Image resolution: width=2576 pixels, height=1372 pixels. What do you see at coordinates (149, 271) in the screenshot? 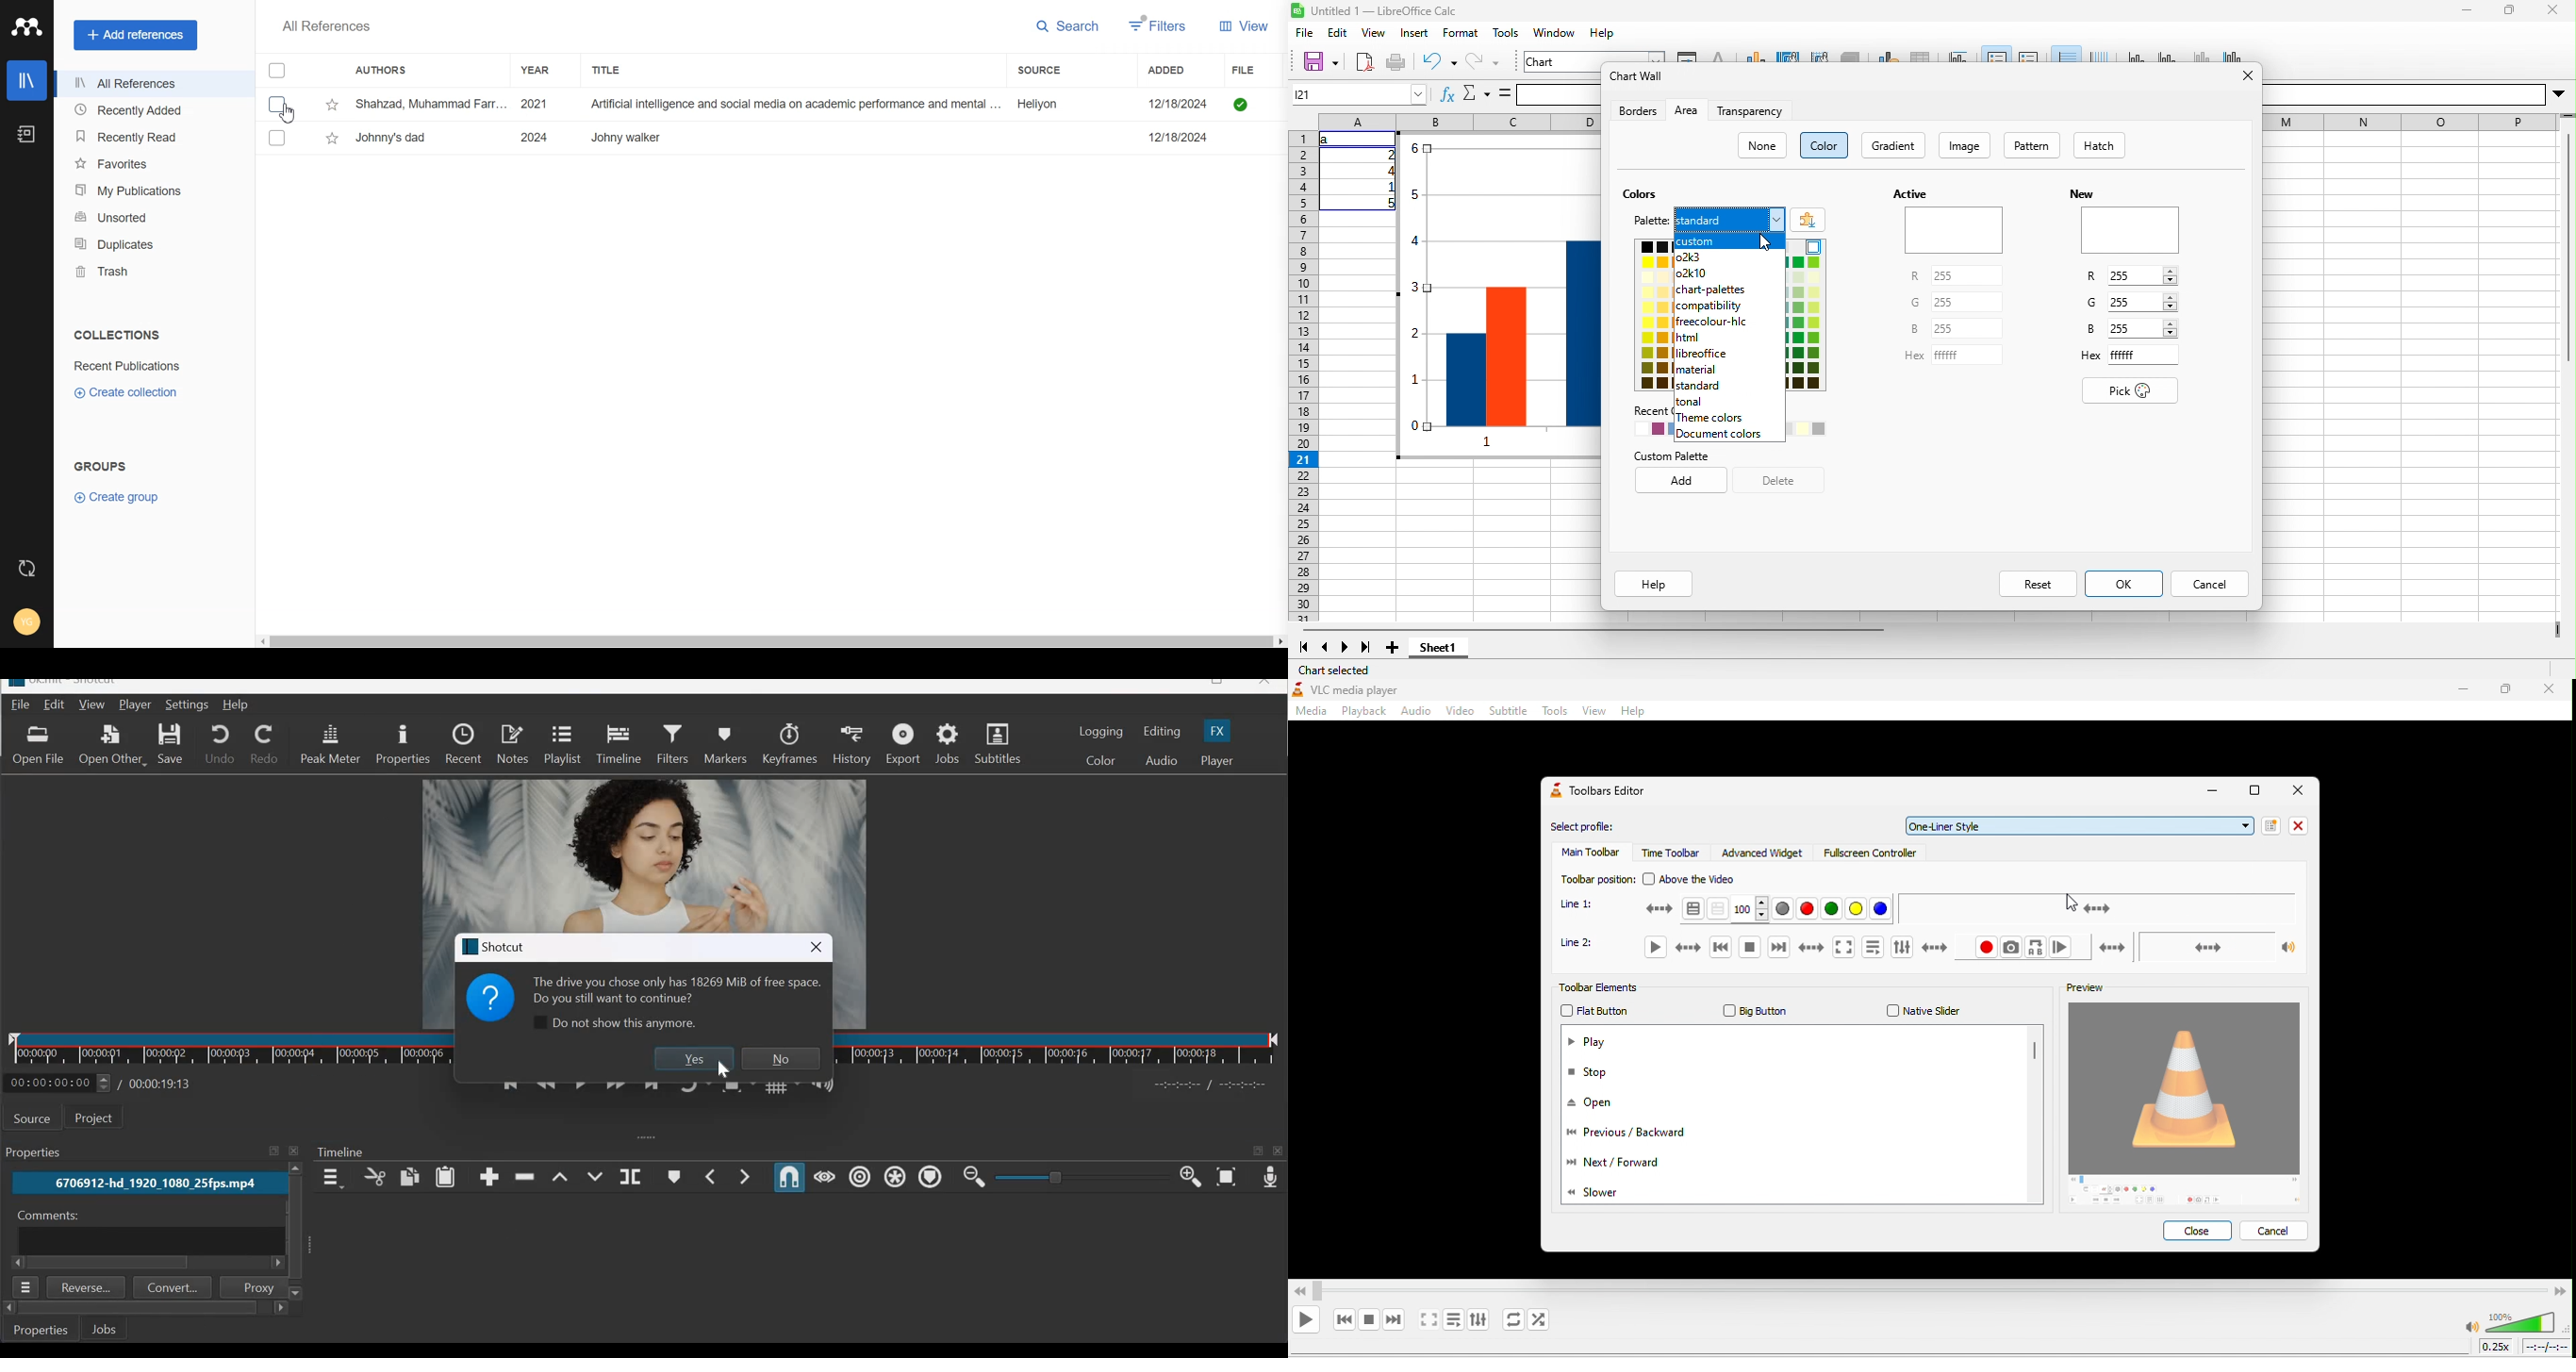
I see `Trash` at bounding box center [149, 271].